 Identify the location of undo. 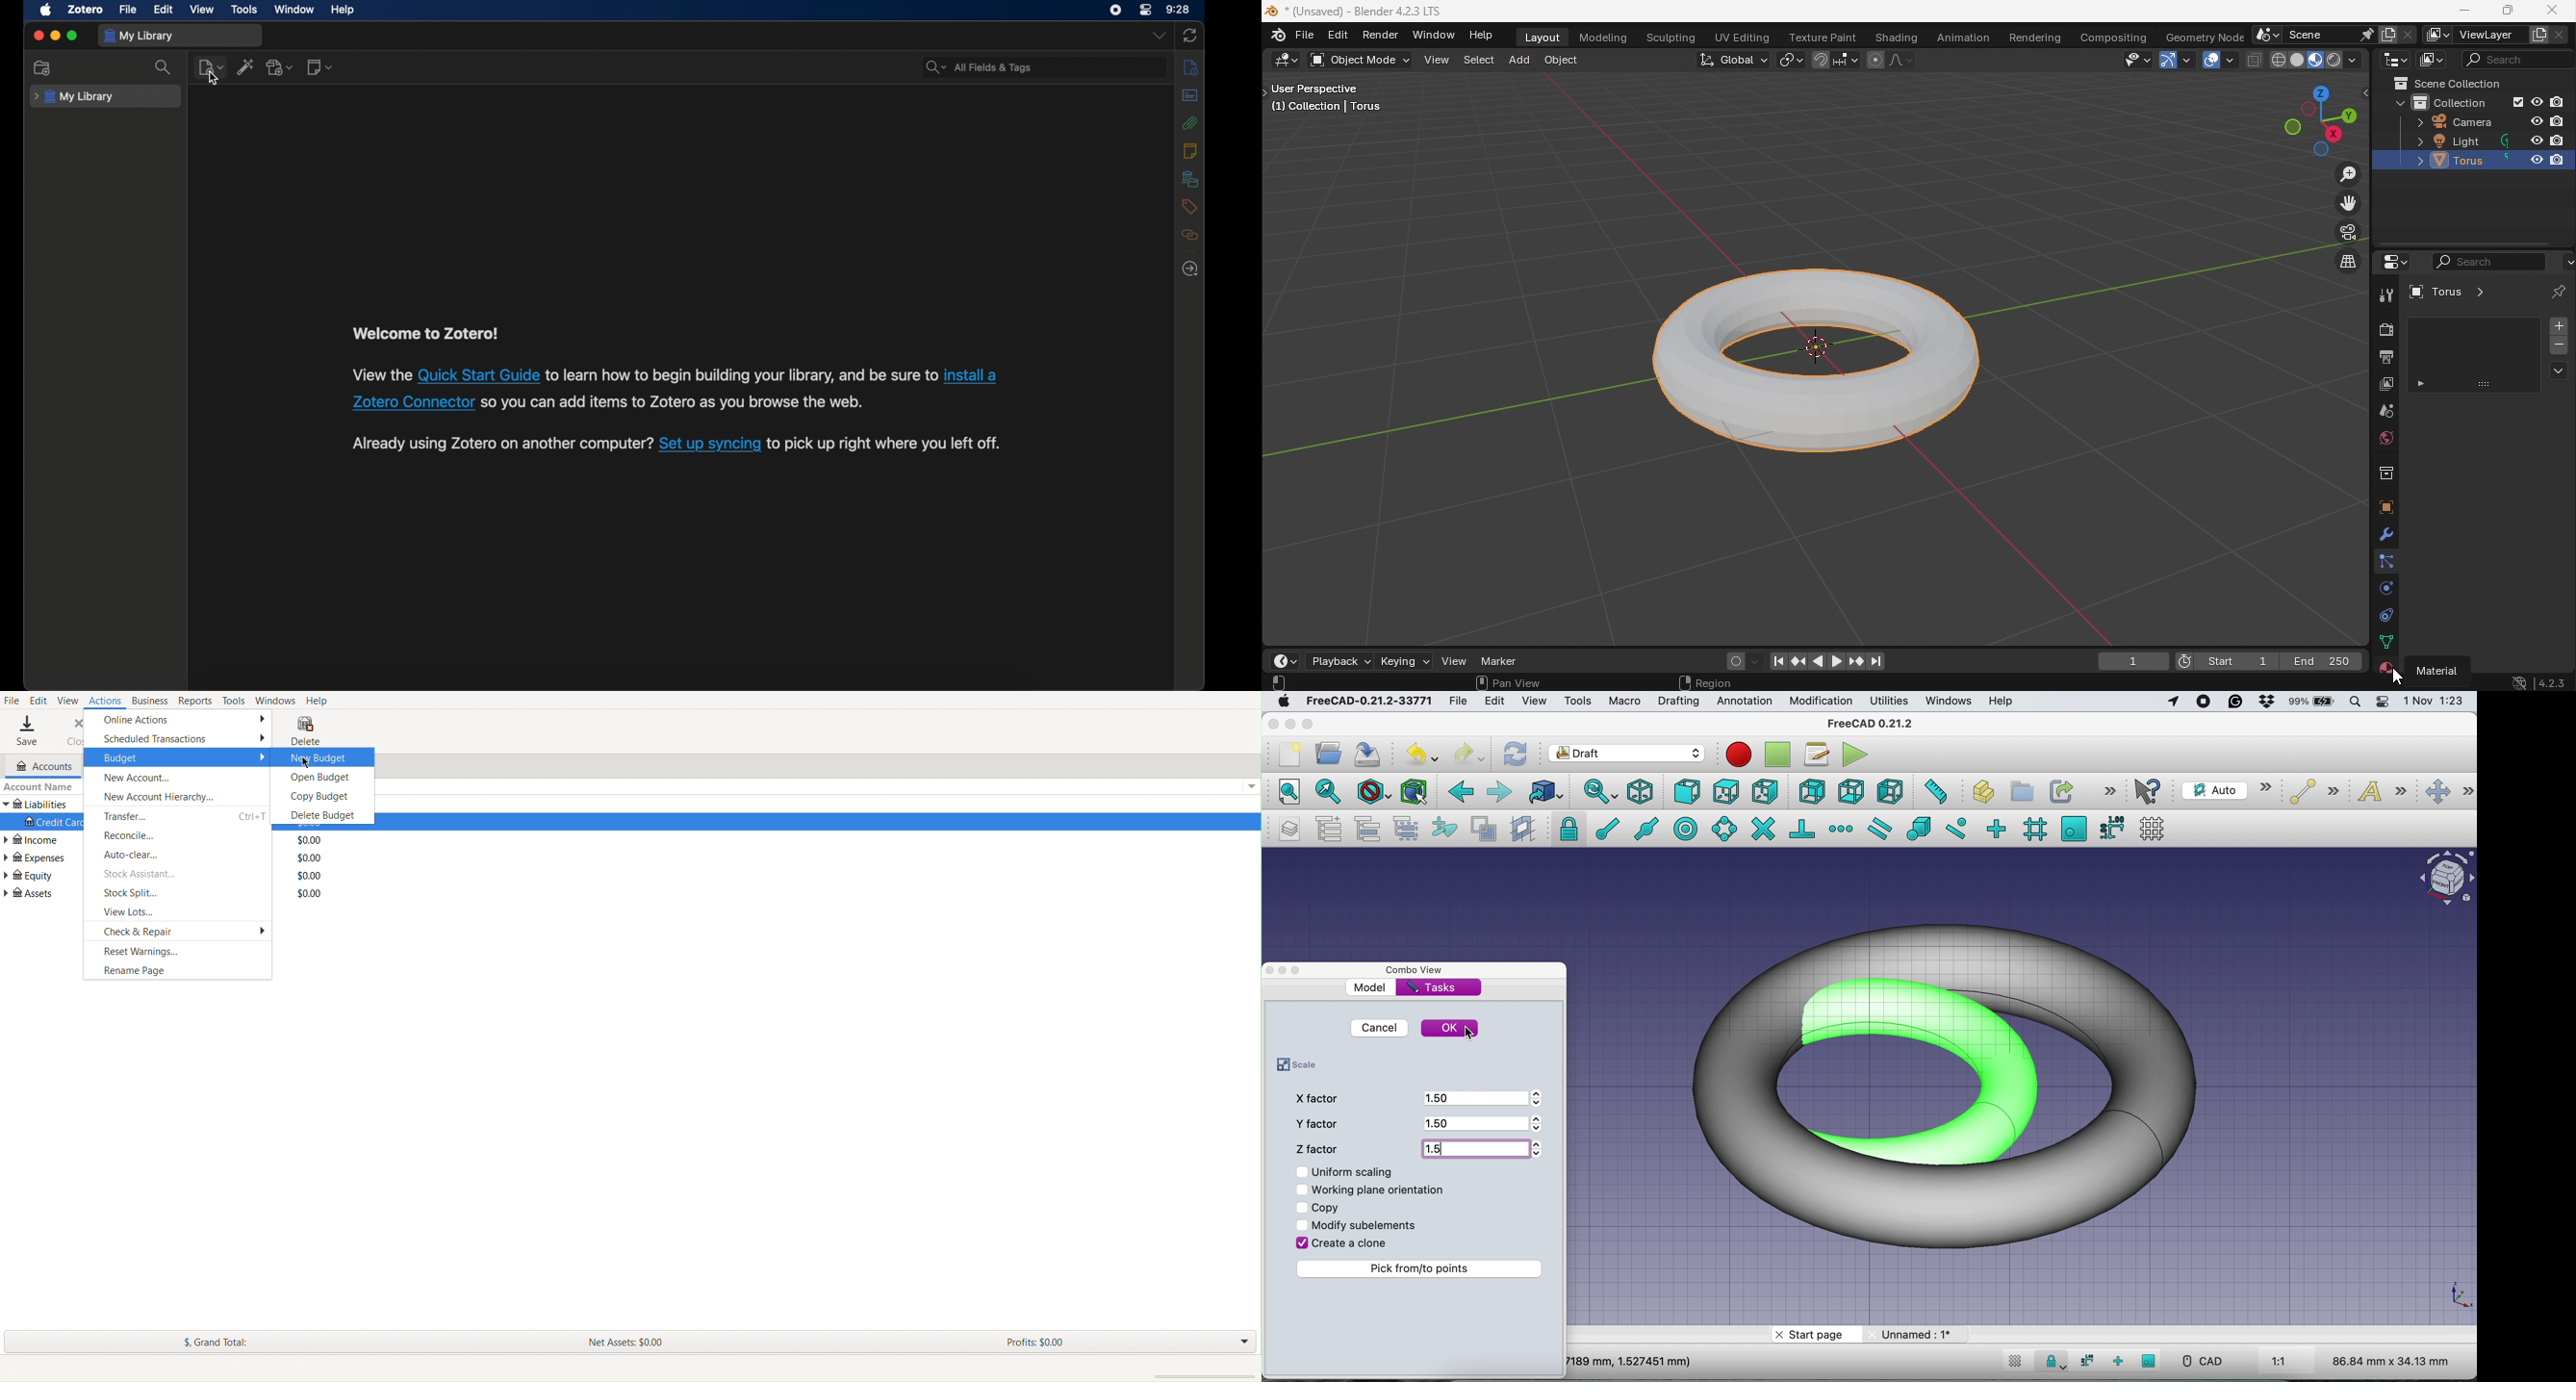
(1421, 752).